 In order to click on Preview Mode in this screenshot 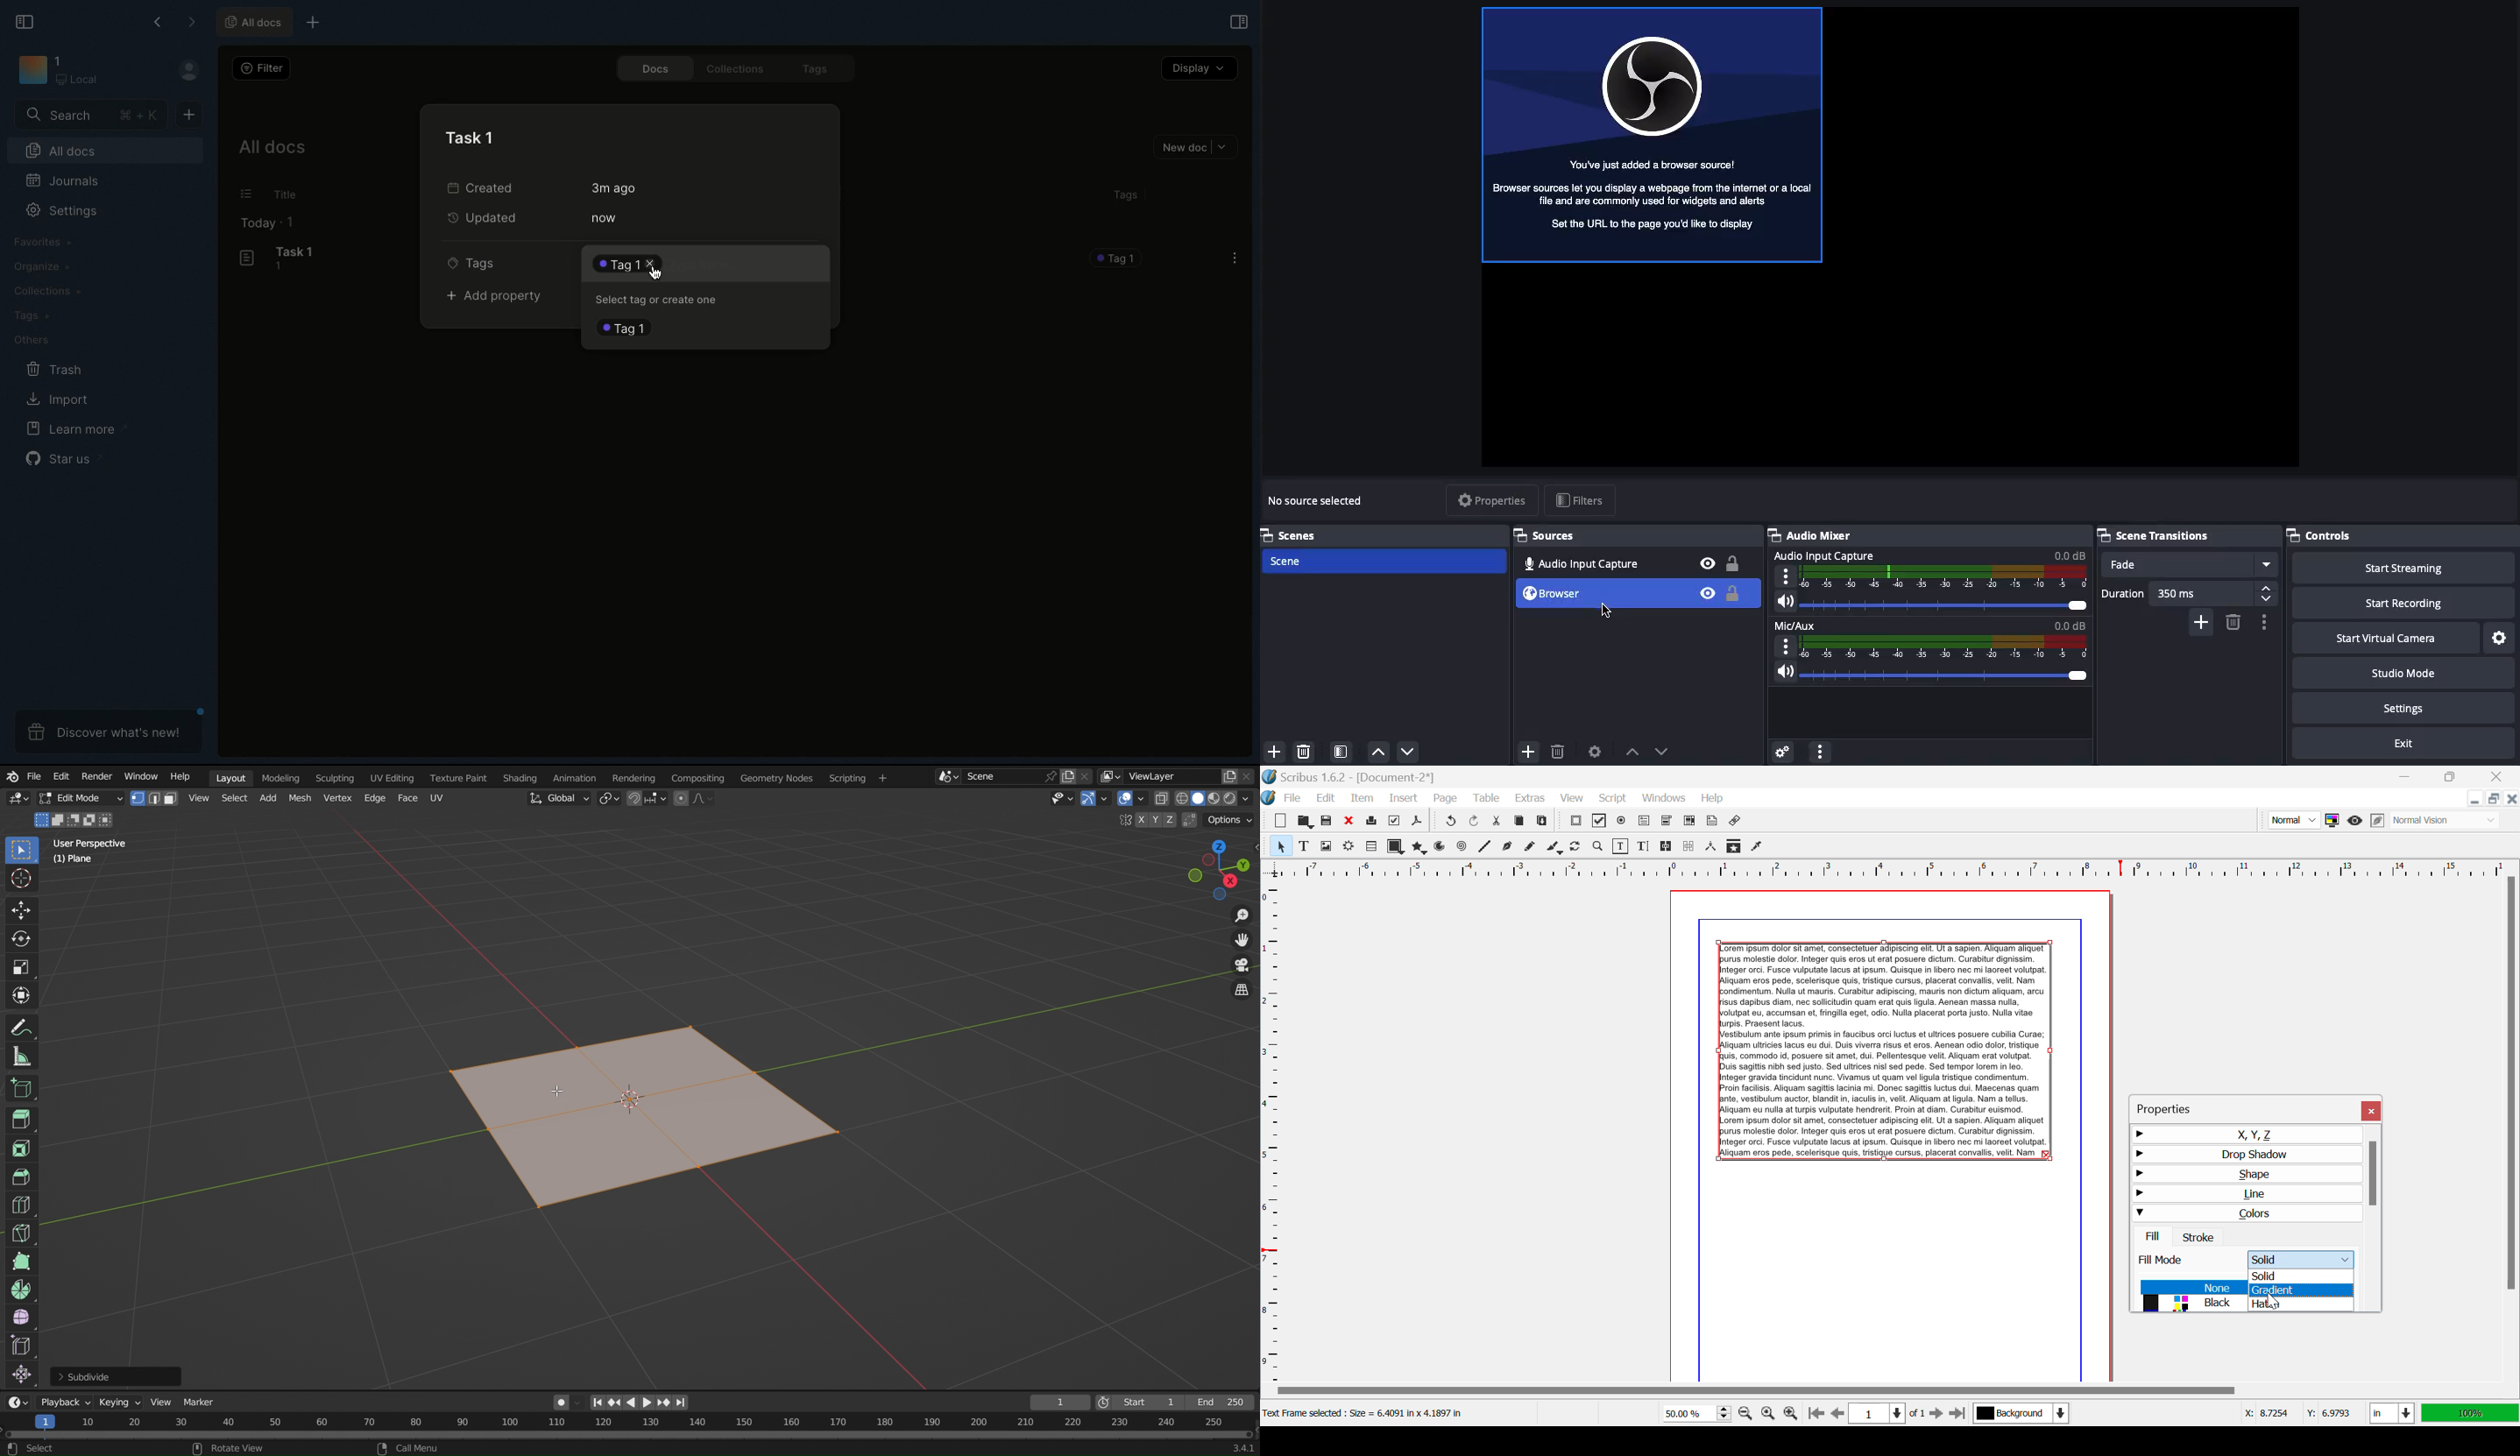, I will do `click(2355, 822)`.